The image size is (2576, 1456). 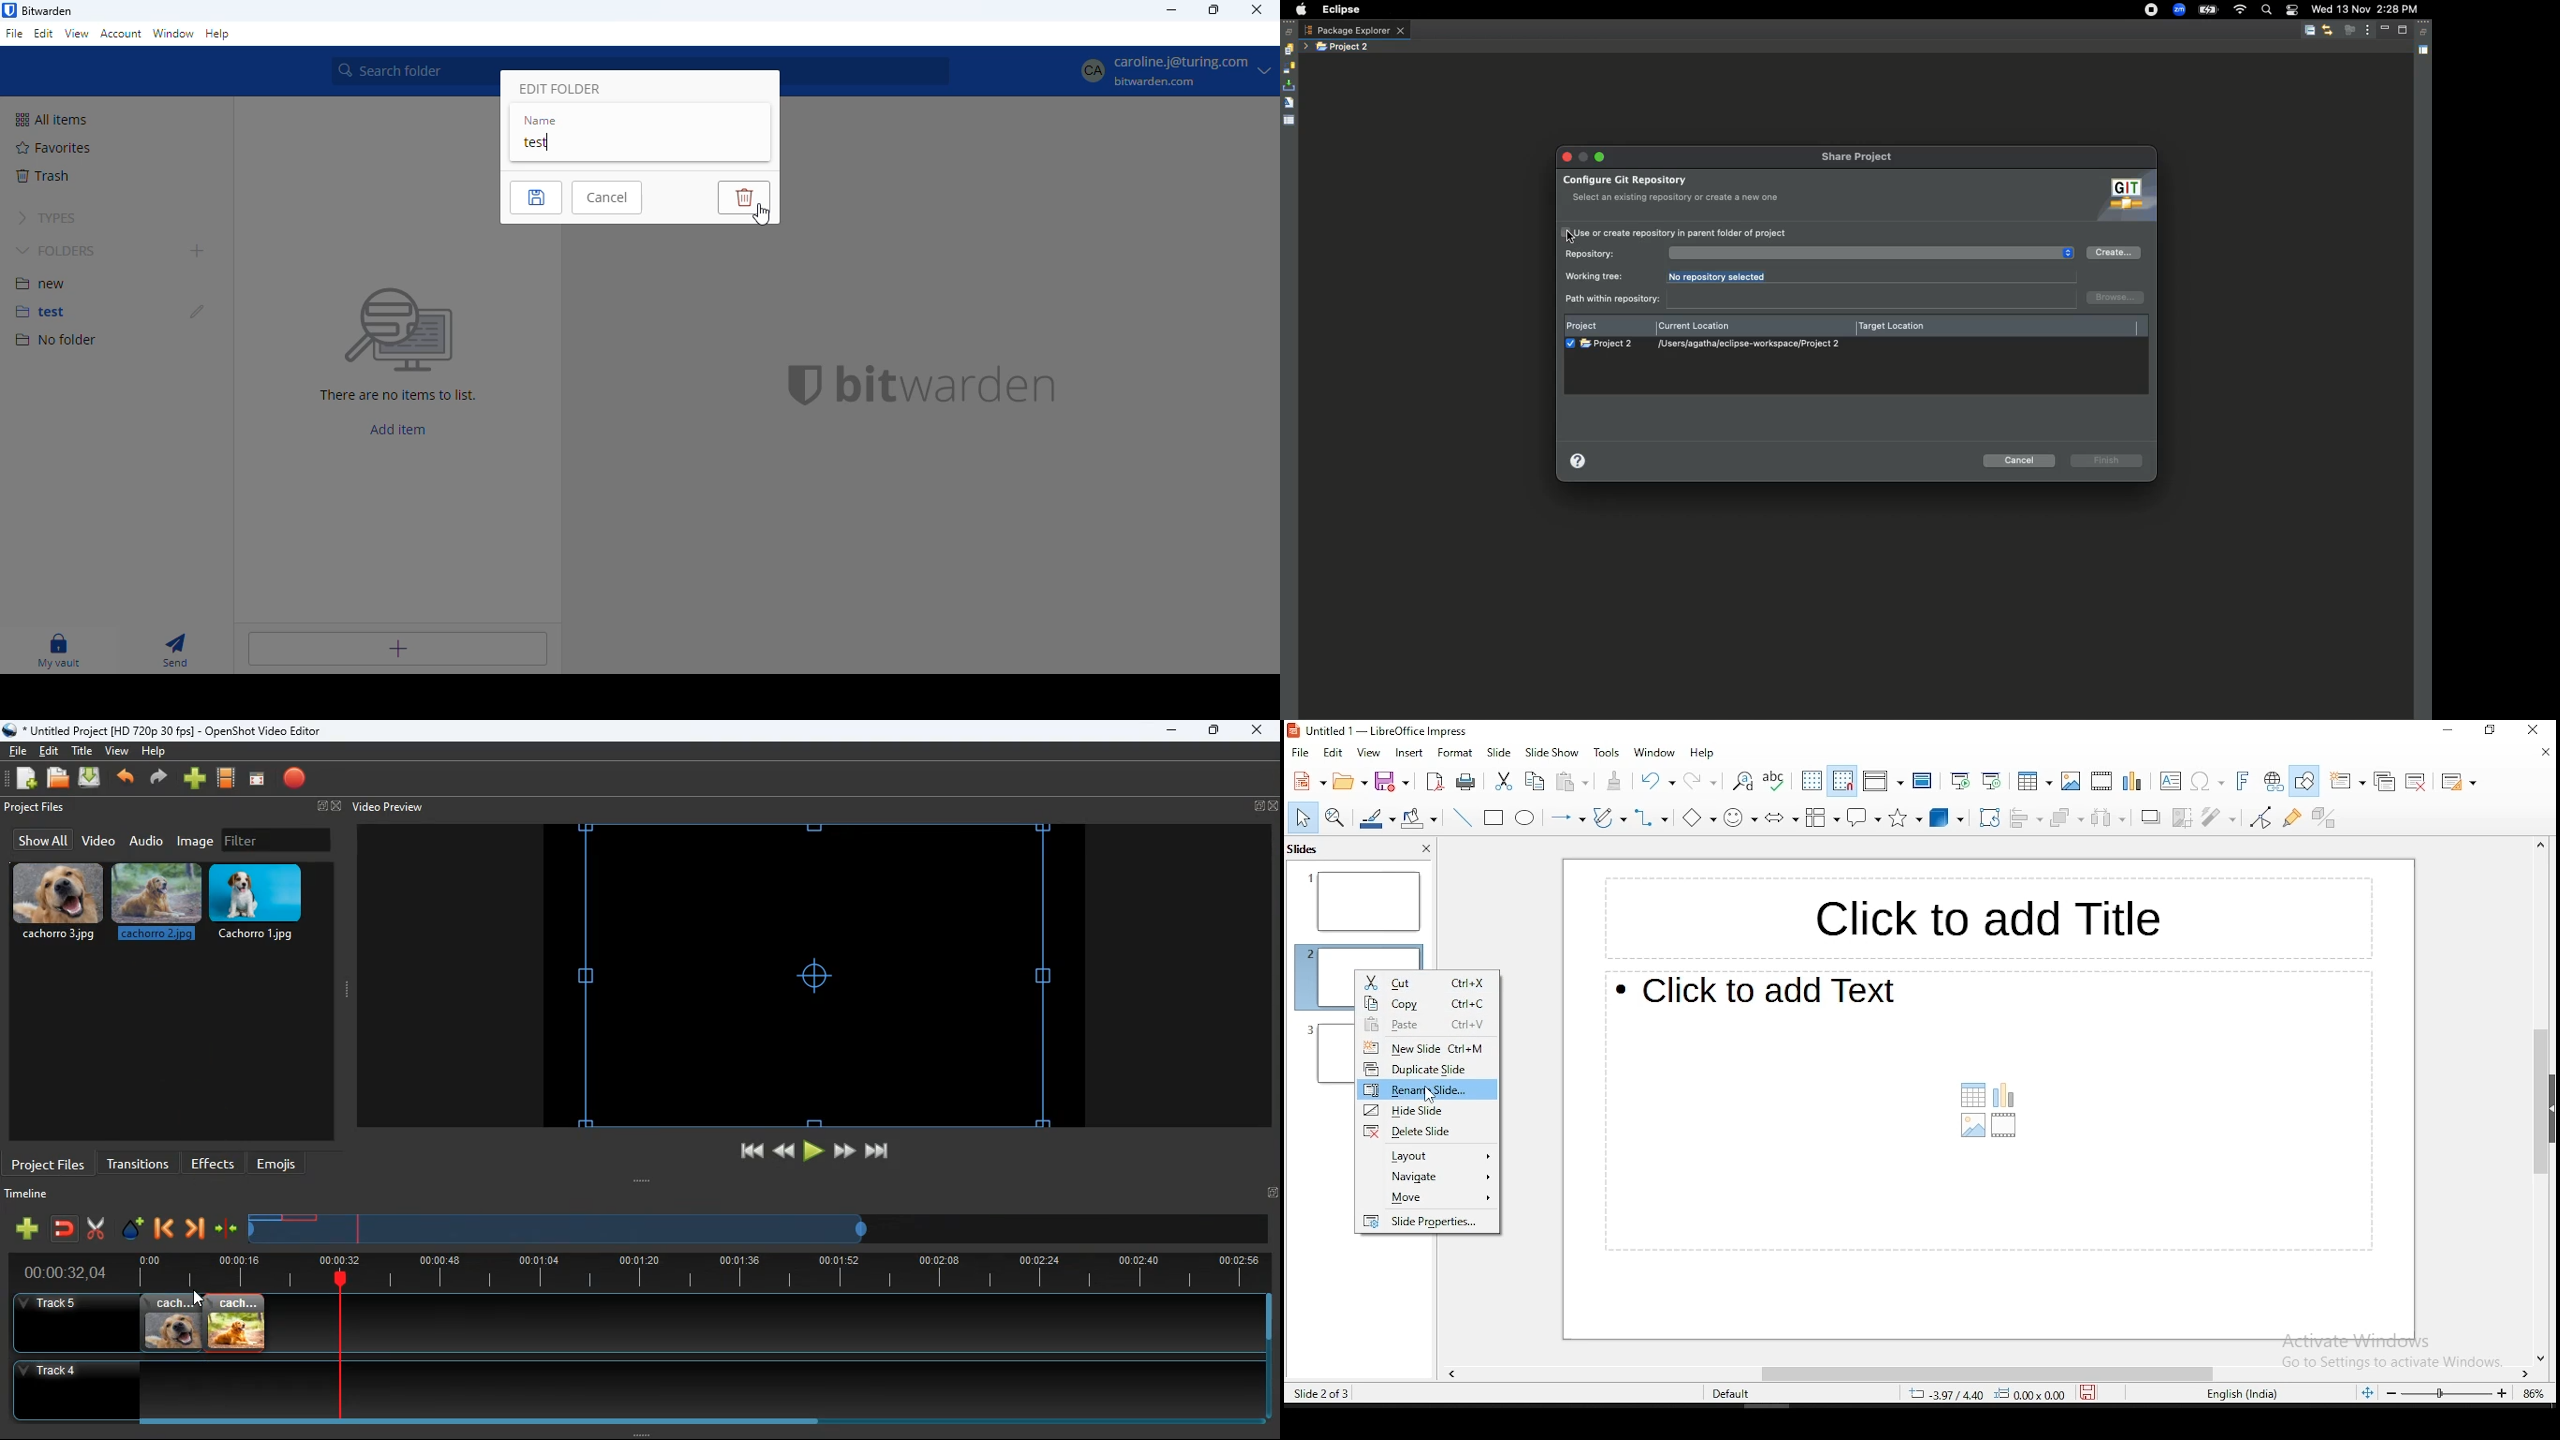 I want to click on insert special characters, so click(x=2208, y=781).